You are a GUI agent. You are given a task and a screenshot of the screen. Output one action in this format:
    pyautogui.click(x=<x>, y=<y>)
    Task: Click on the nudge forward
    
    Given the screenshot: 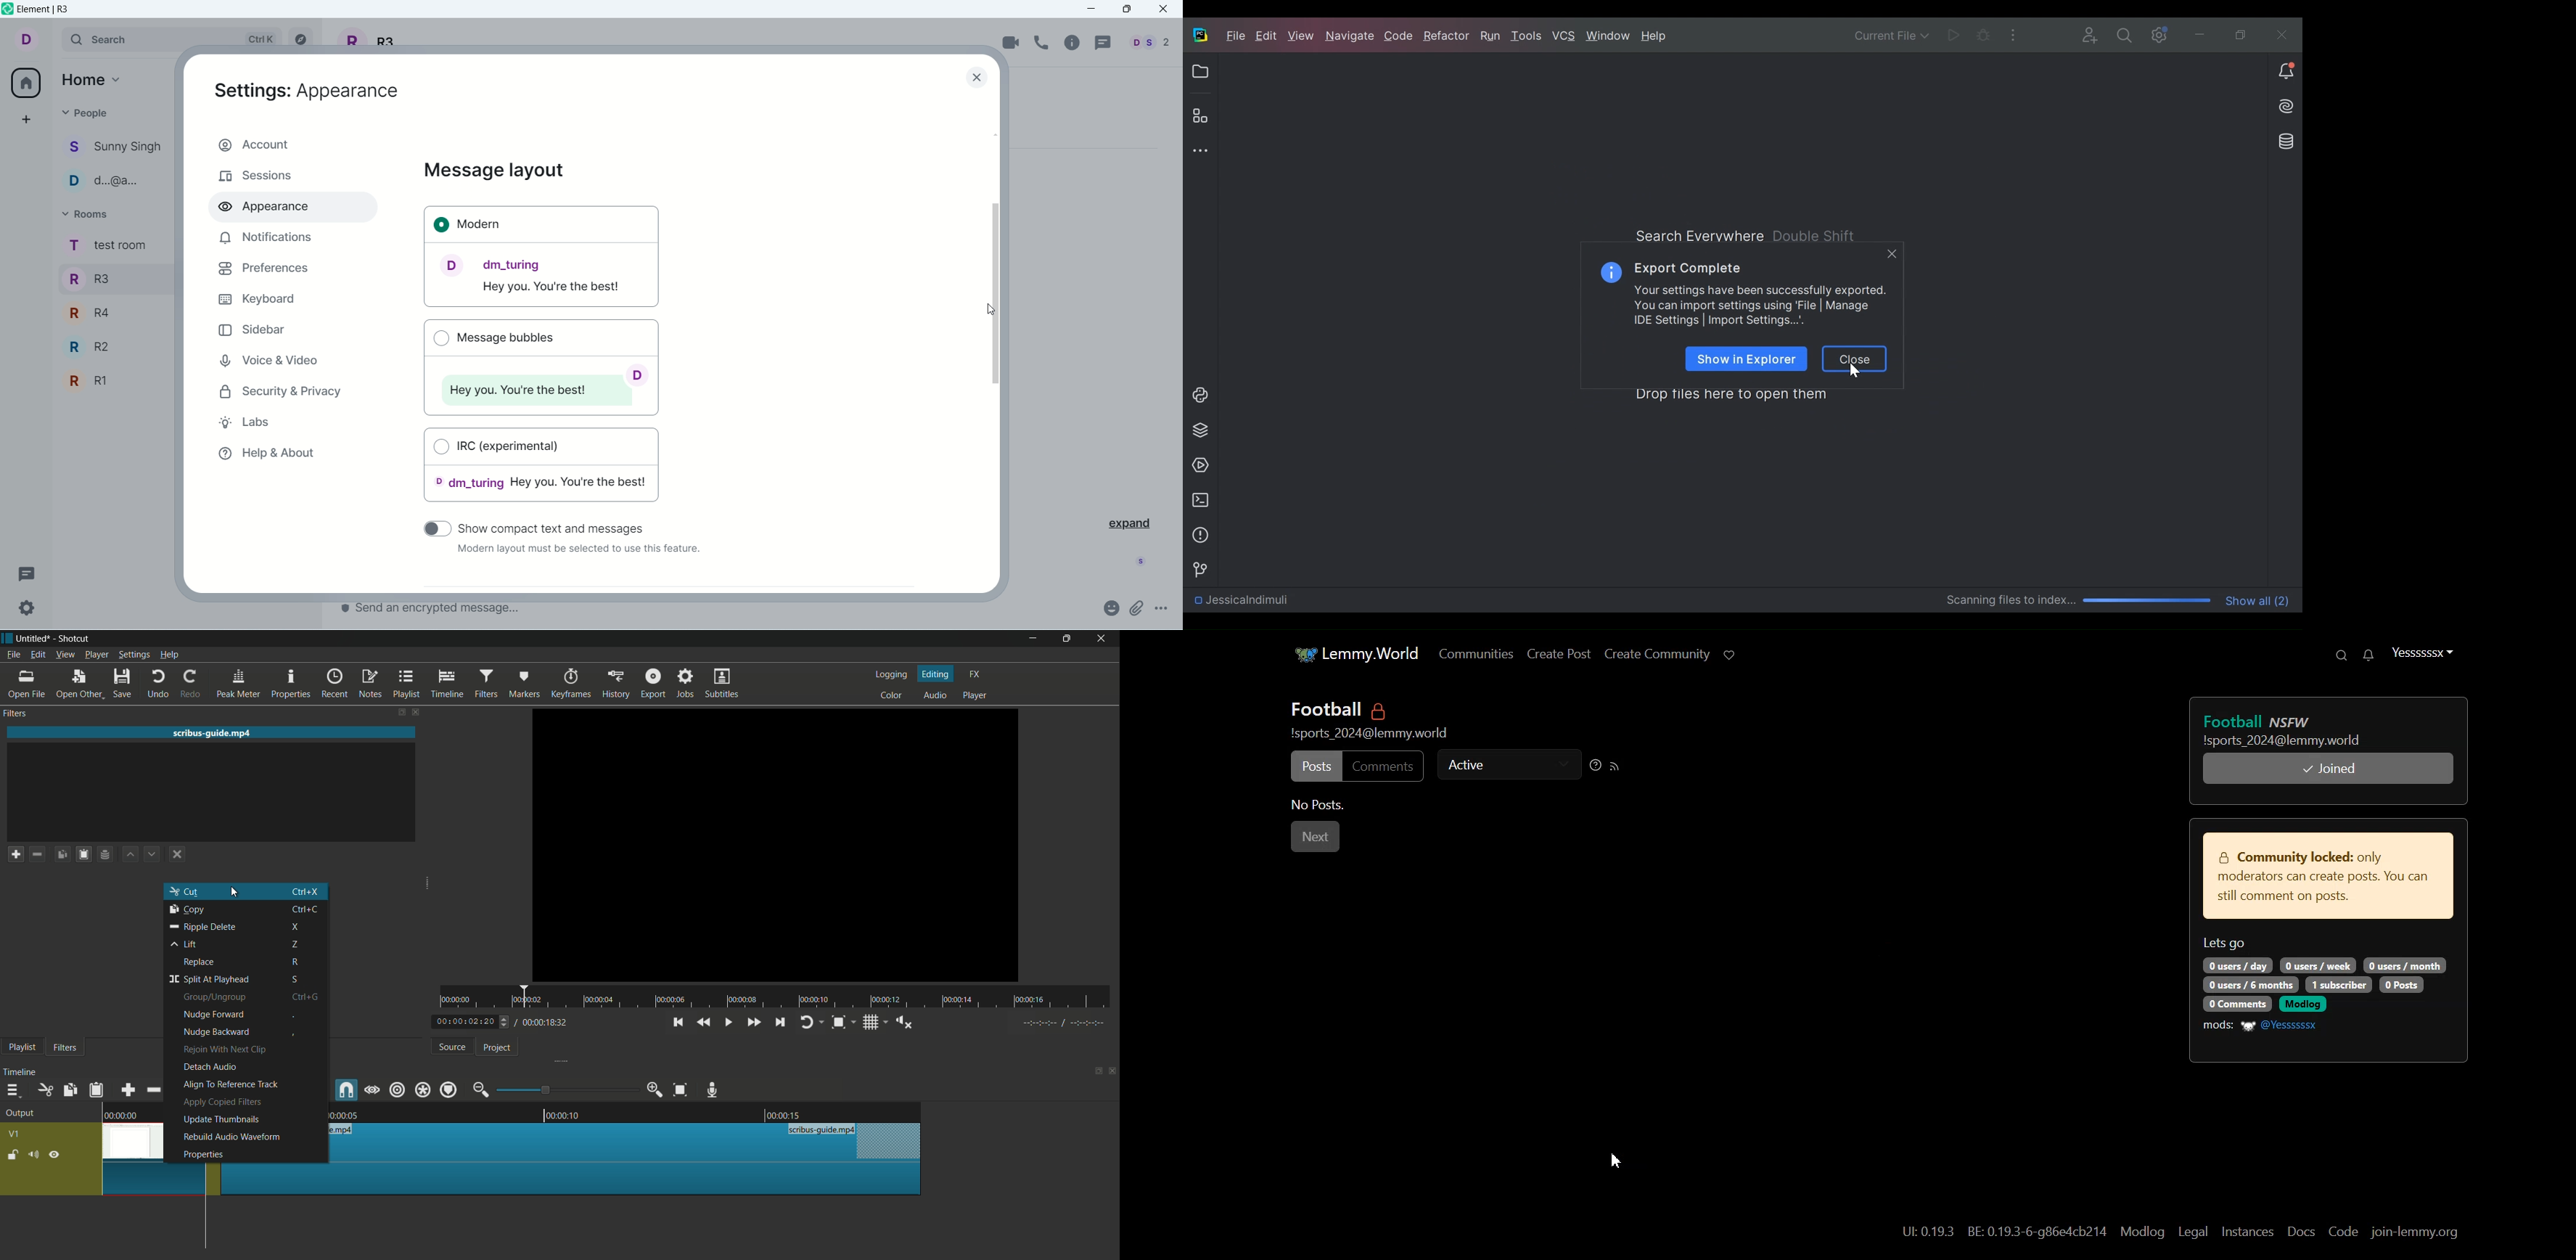 What is the action you would take?
    pyautogui.click(x=212, y=1014)
    